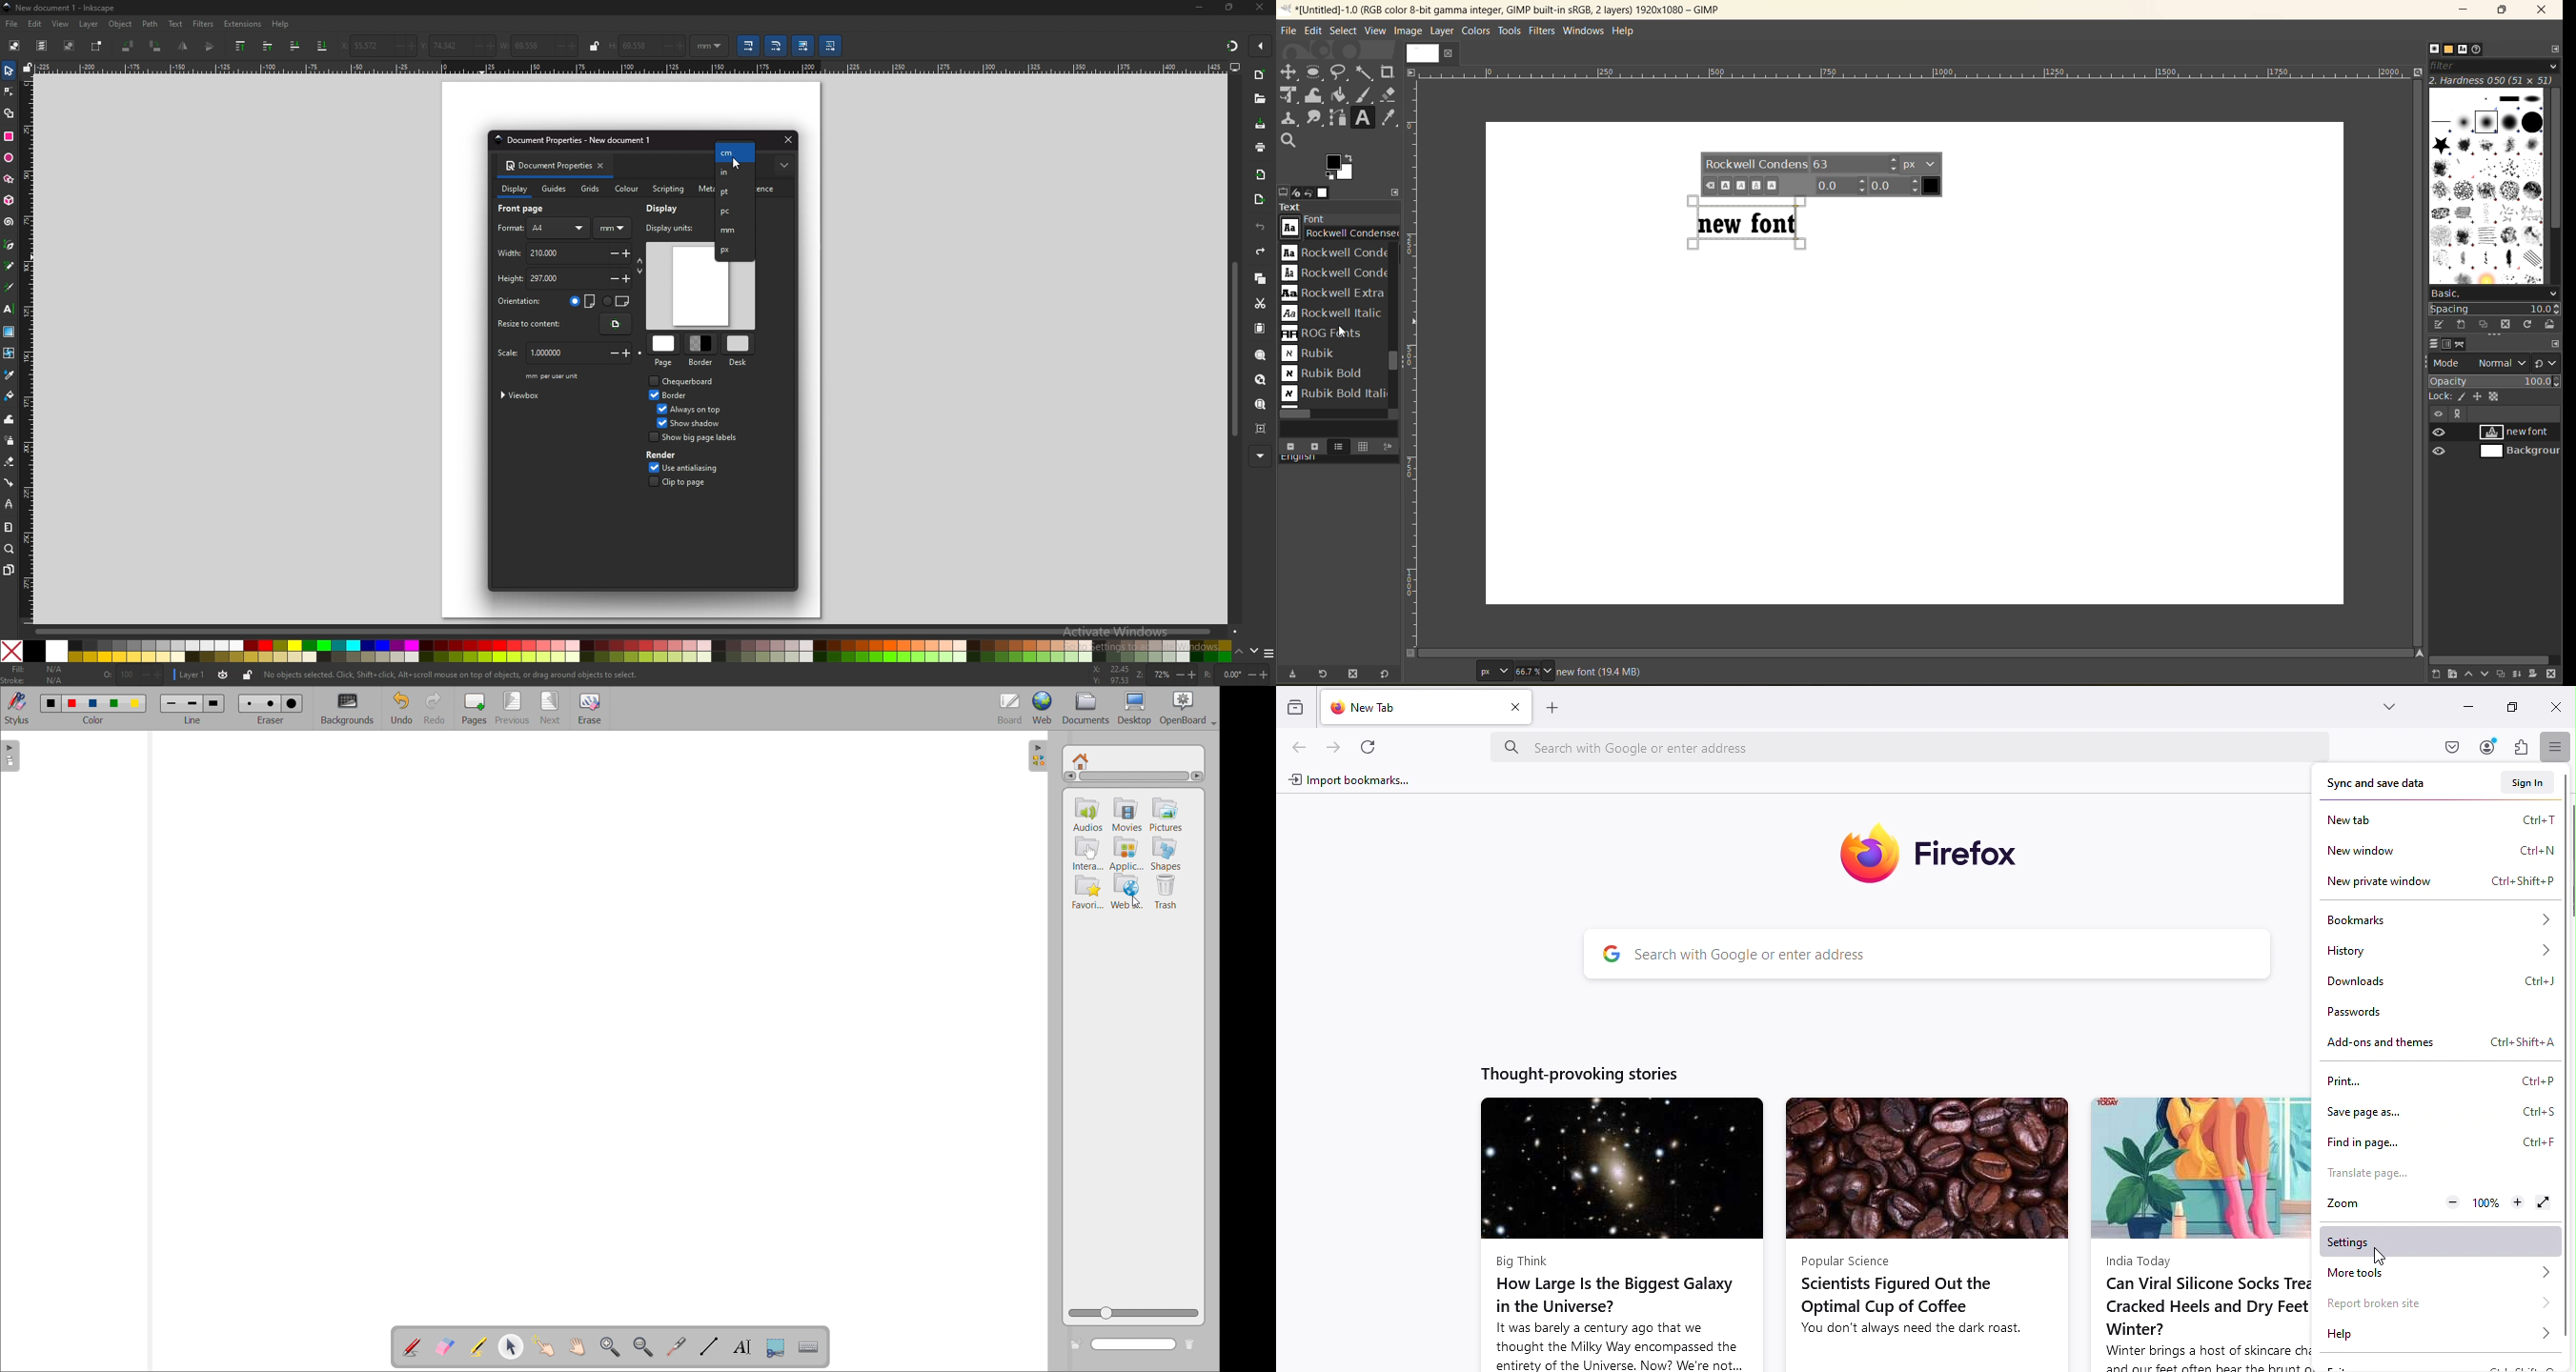 This screenshot has width=2576, height=1372. What do you see at coordinates (667, 208) in the screenshot?
I see `display` at bounding box center [667, 208].